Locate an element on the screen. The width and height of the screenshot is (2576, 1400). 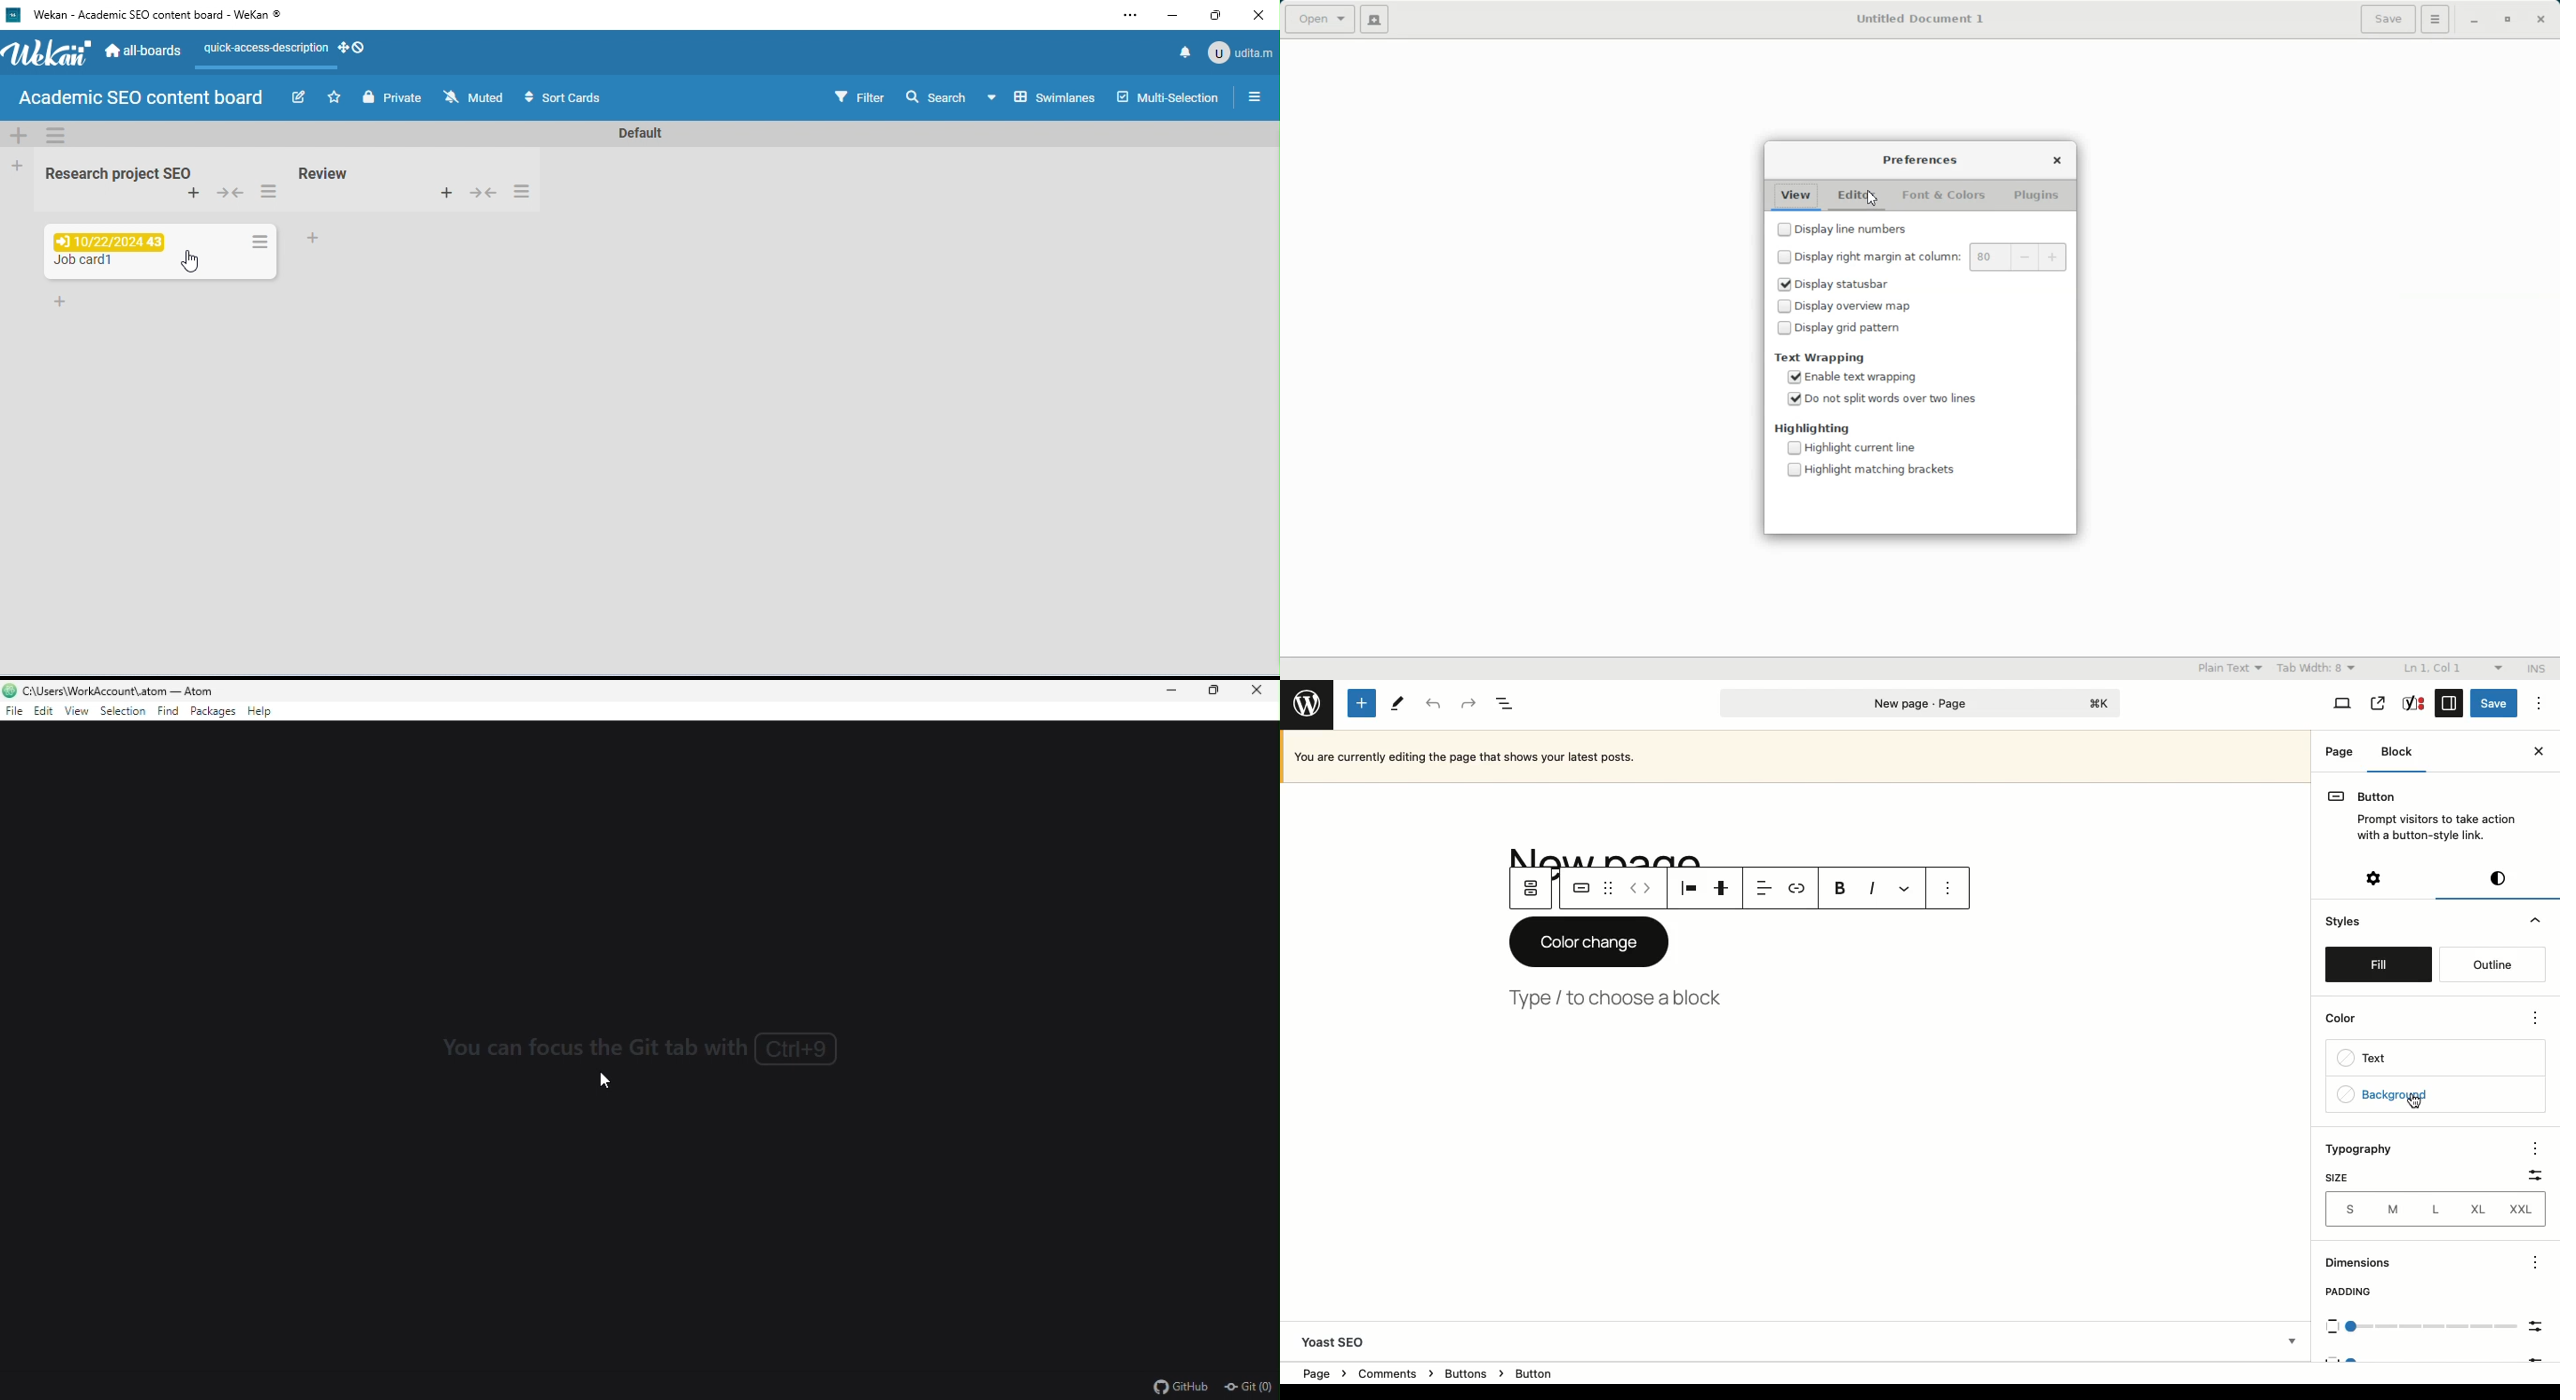
minimize is located at coordinates (1172, 17).